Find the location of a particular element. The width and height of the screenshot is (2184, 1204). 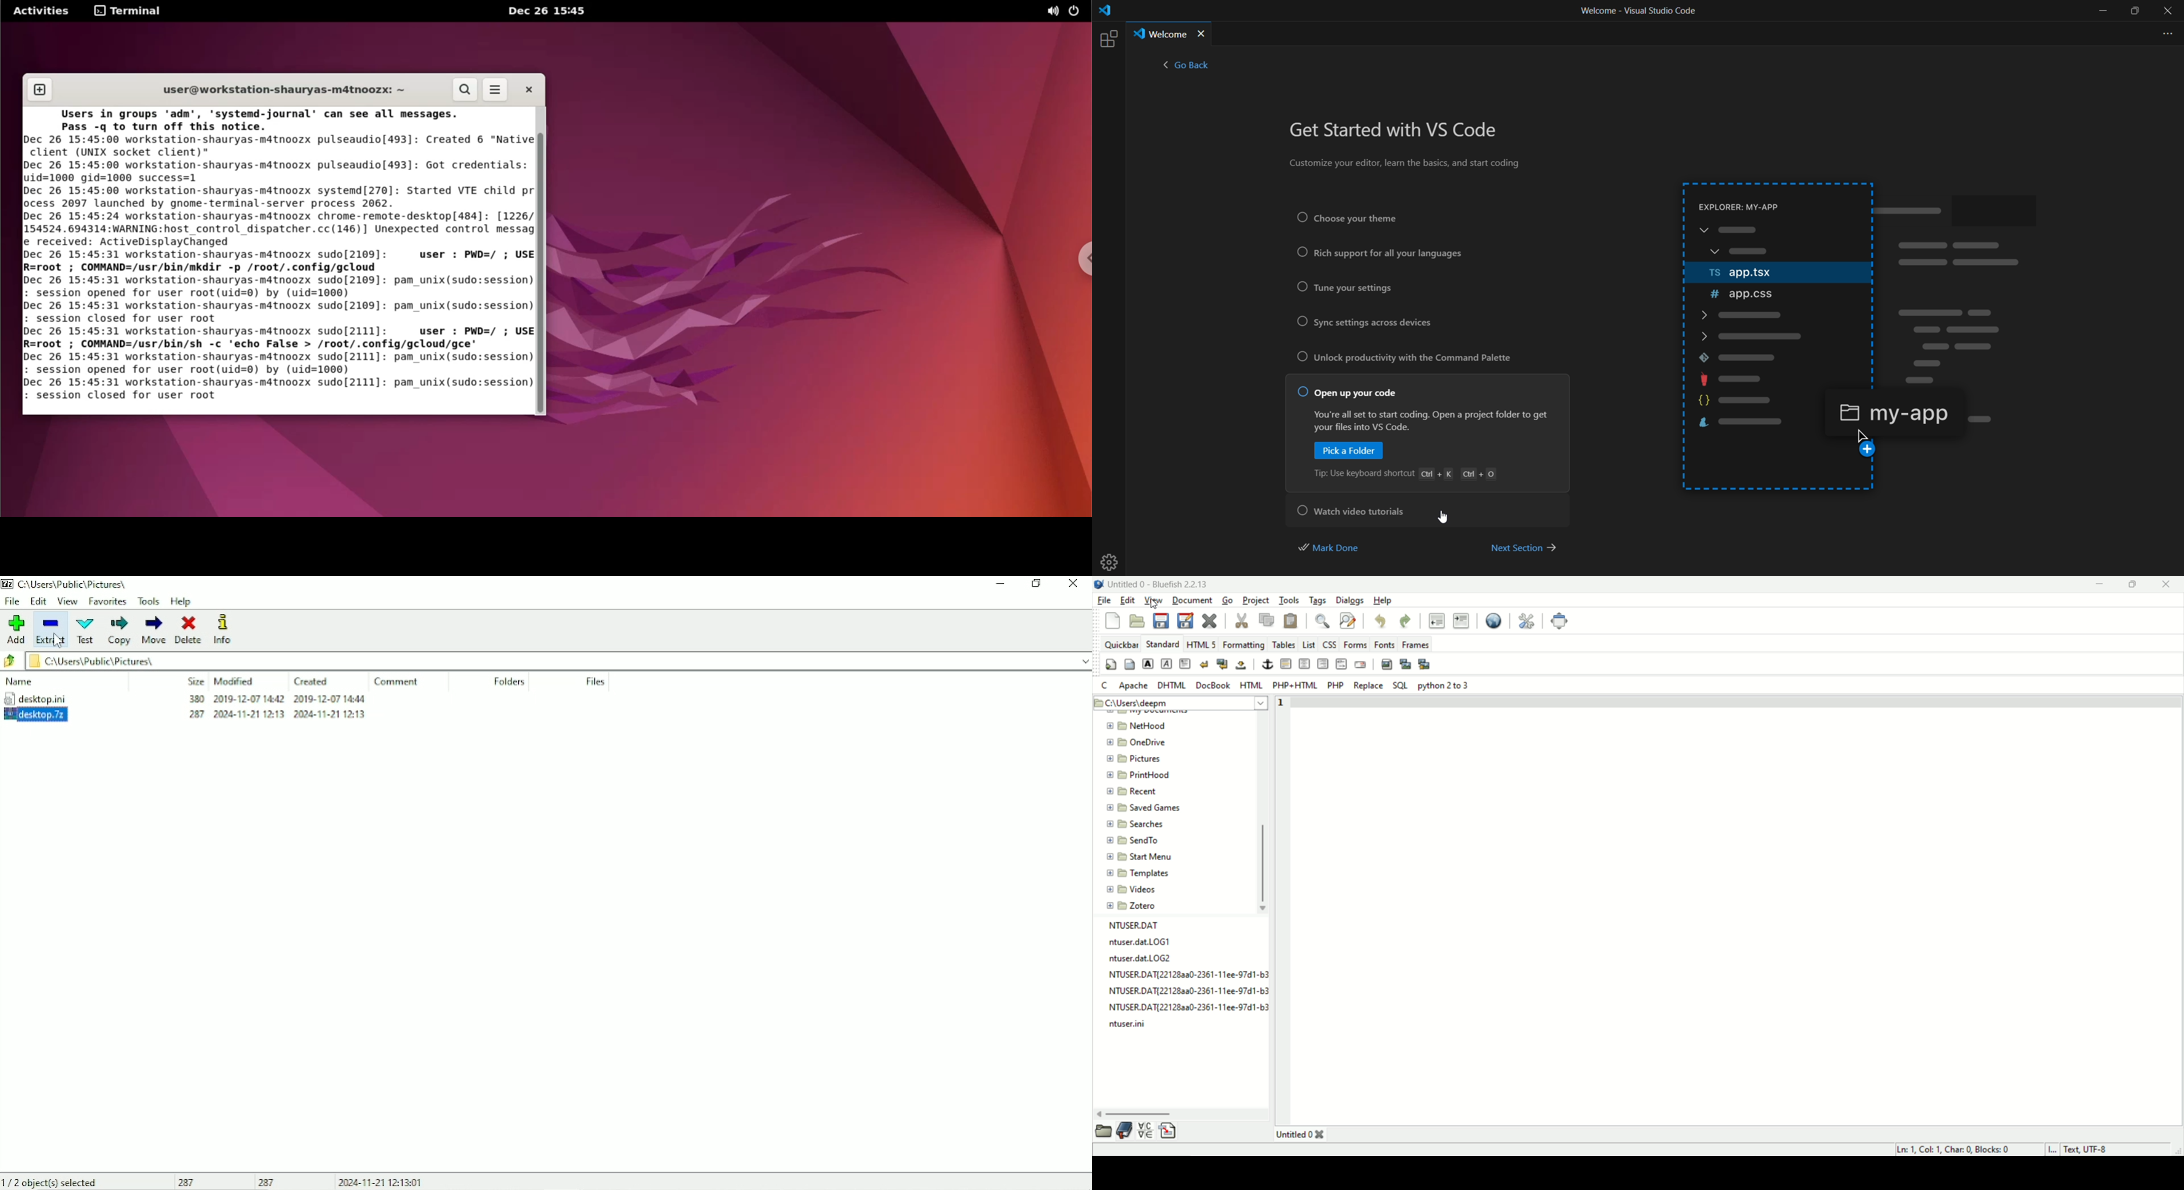

edit is located at coordinates (1127, 601).